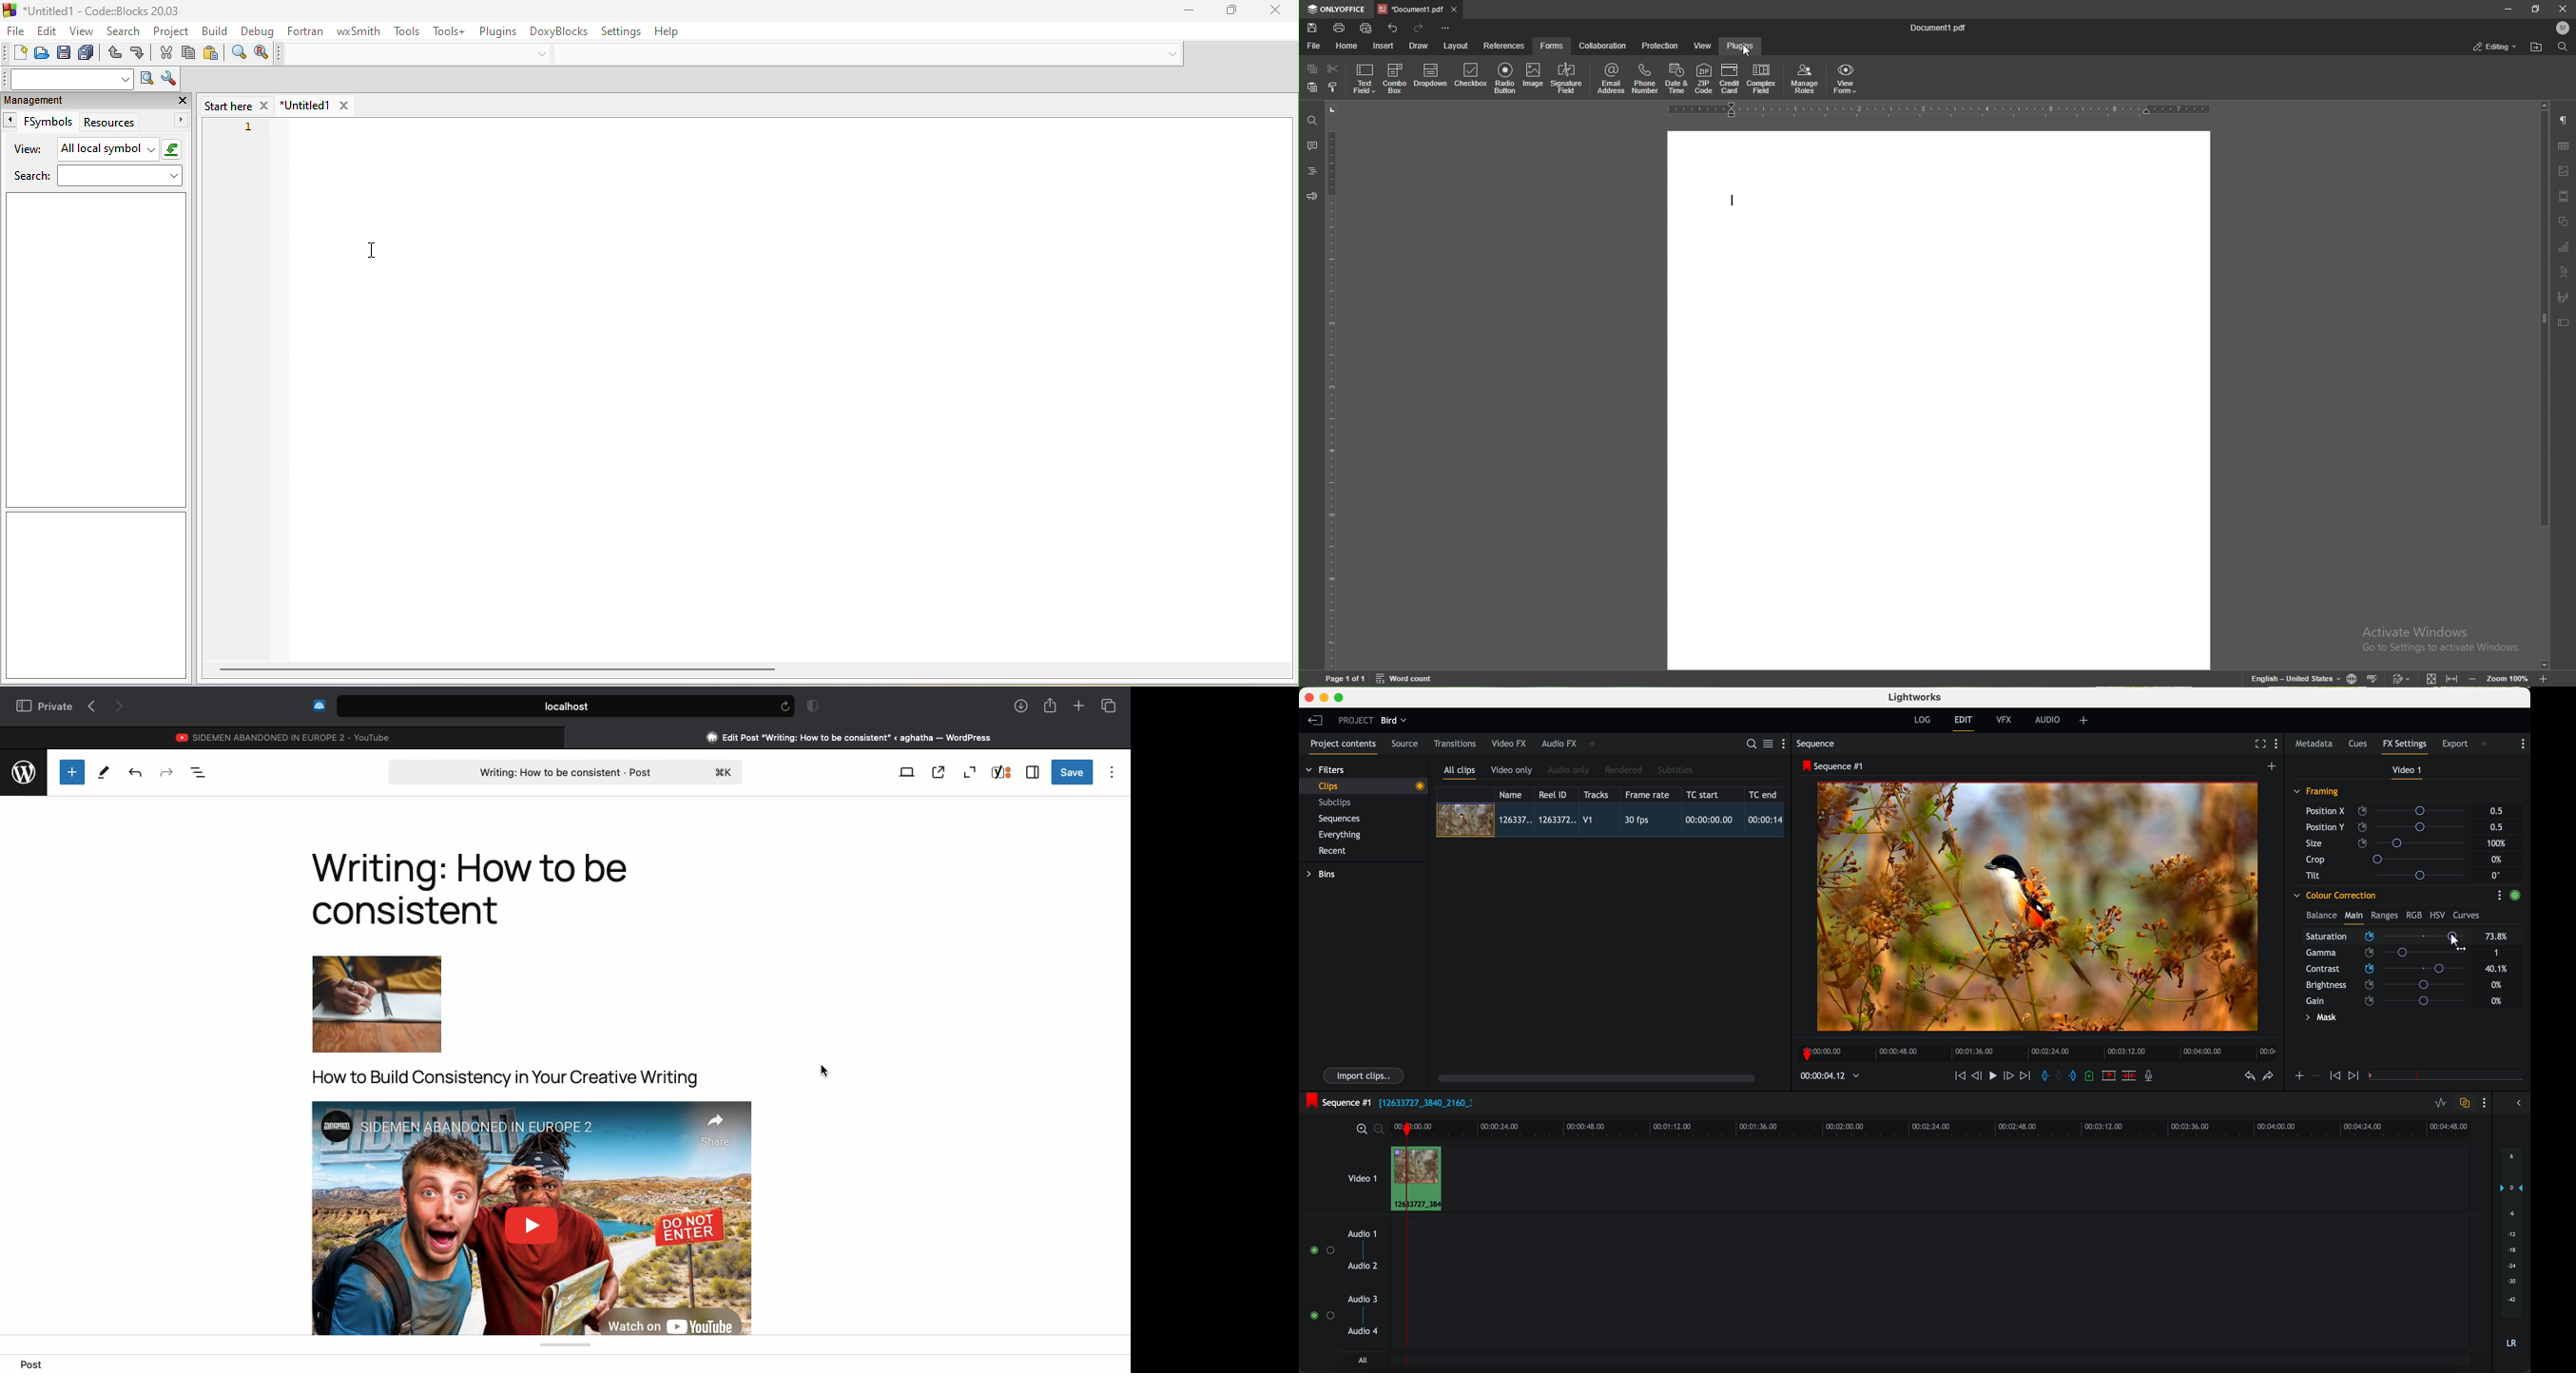 The image size is (2576, 1400). I want to click on project, so click(1356, 720).